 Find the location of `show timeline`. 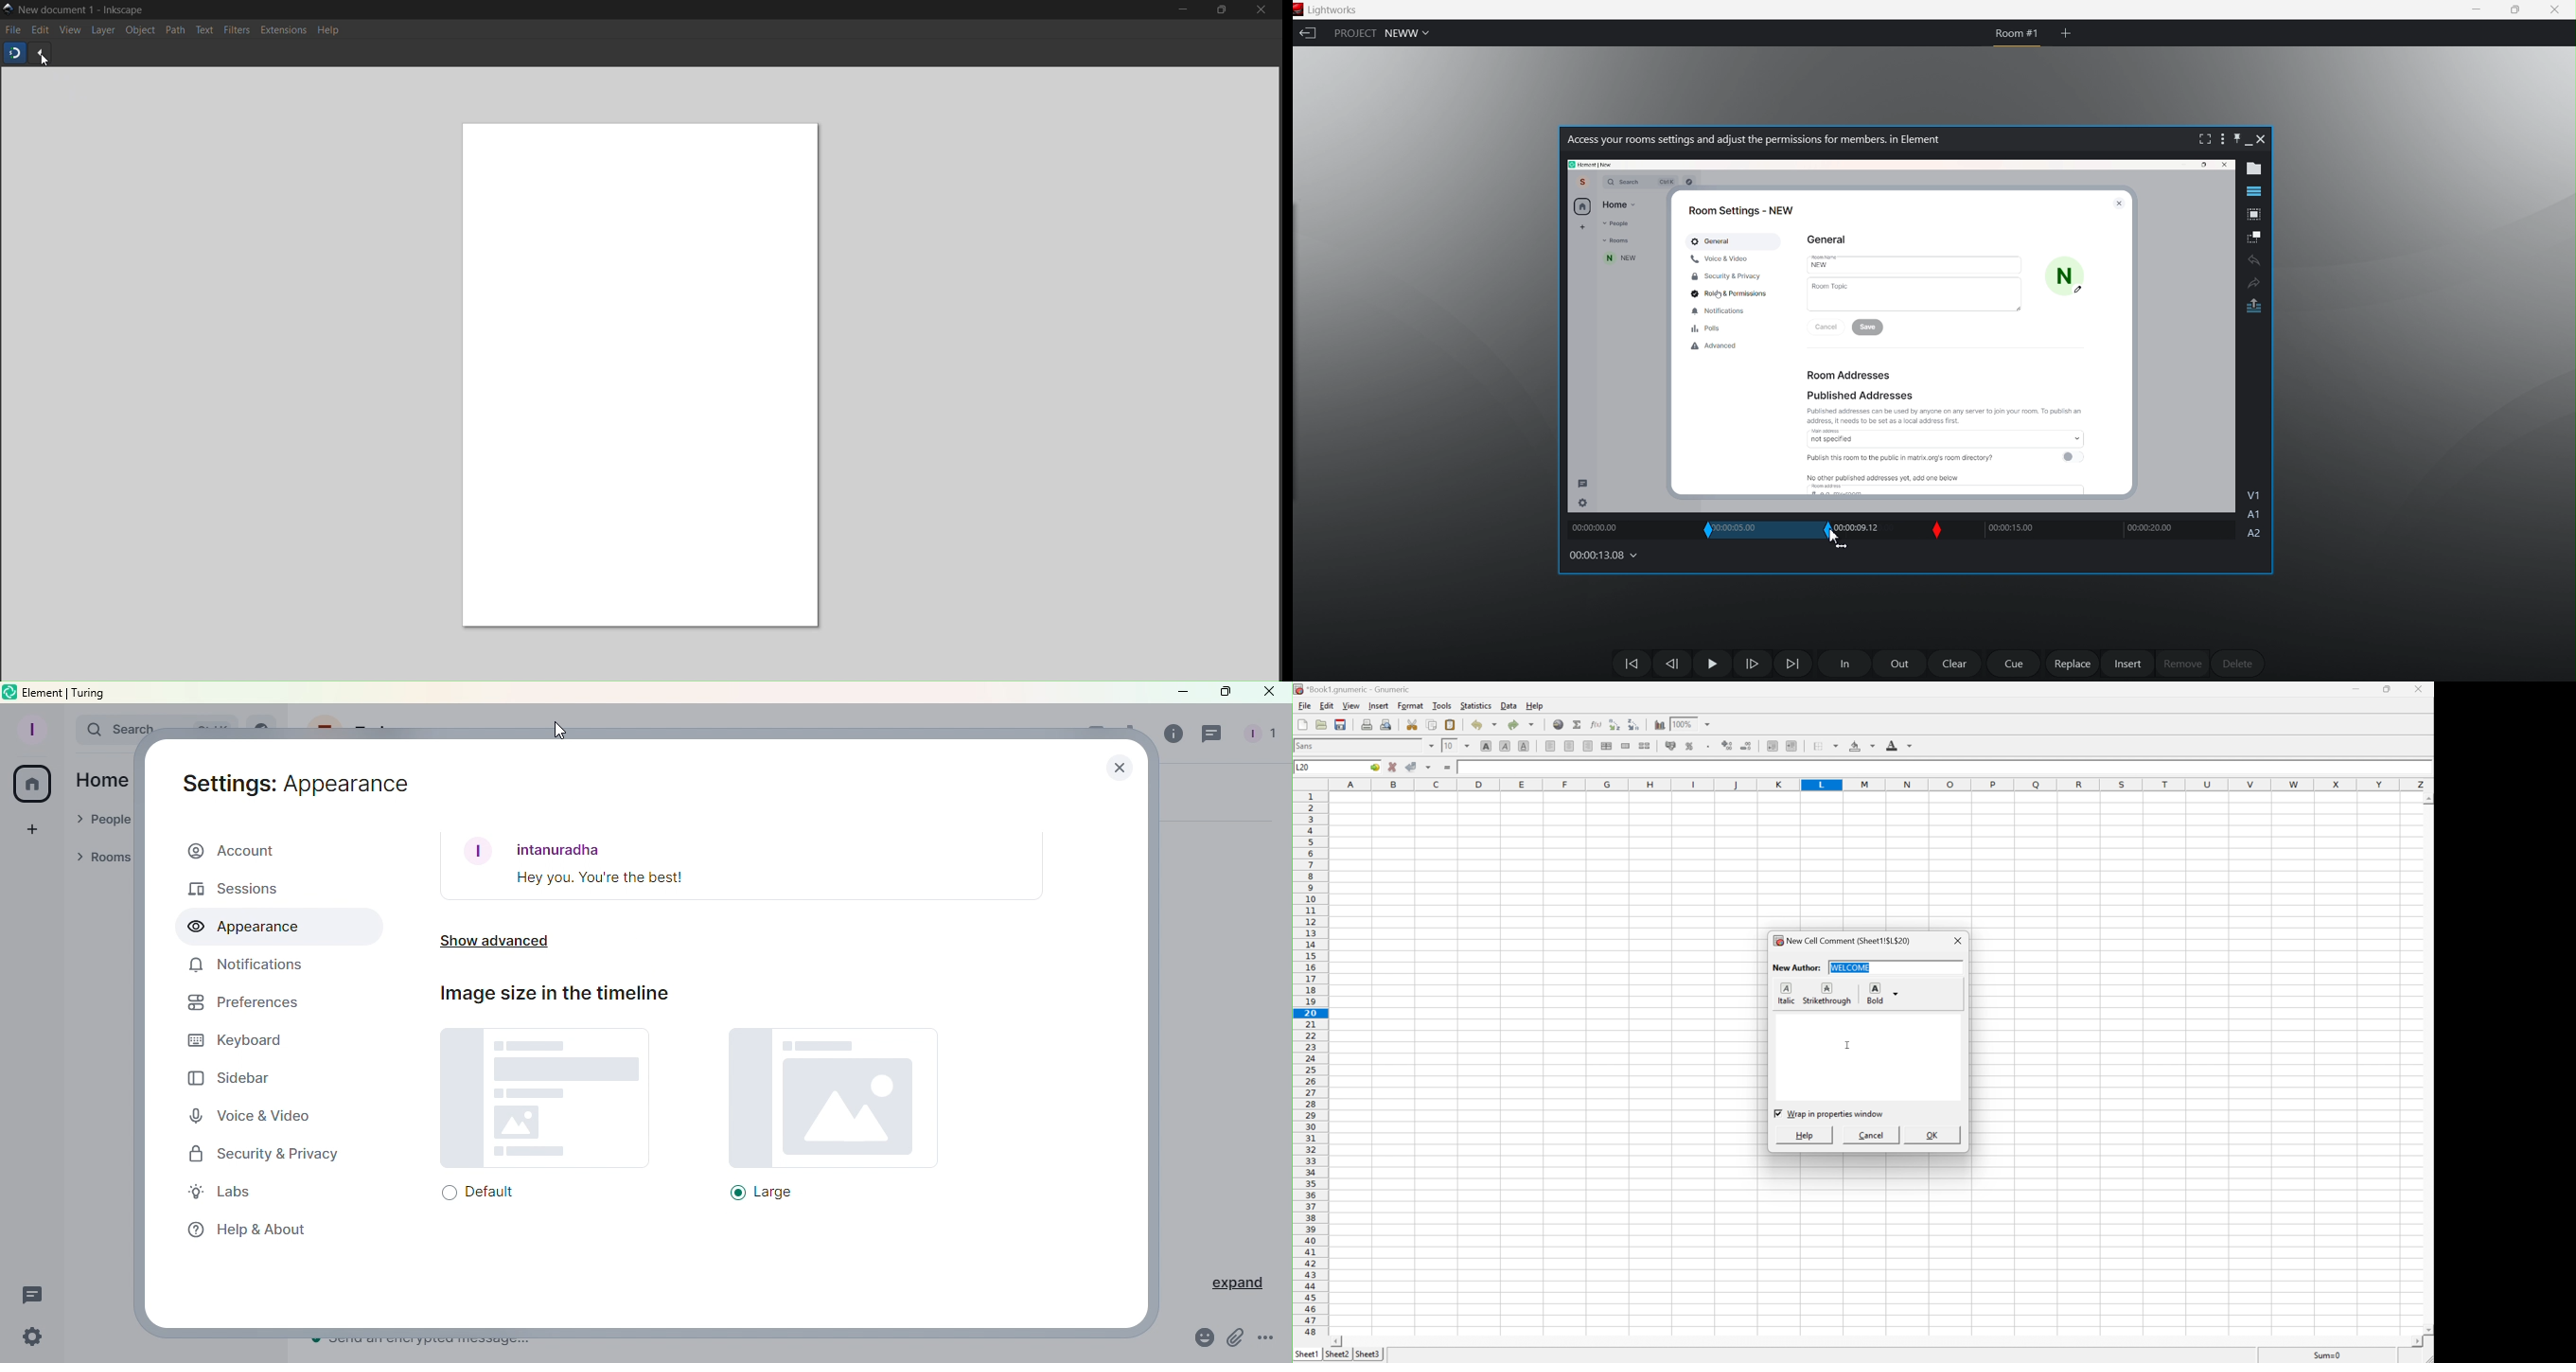

show timeline is located at coordinates (2252, 191).